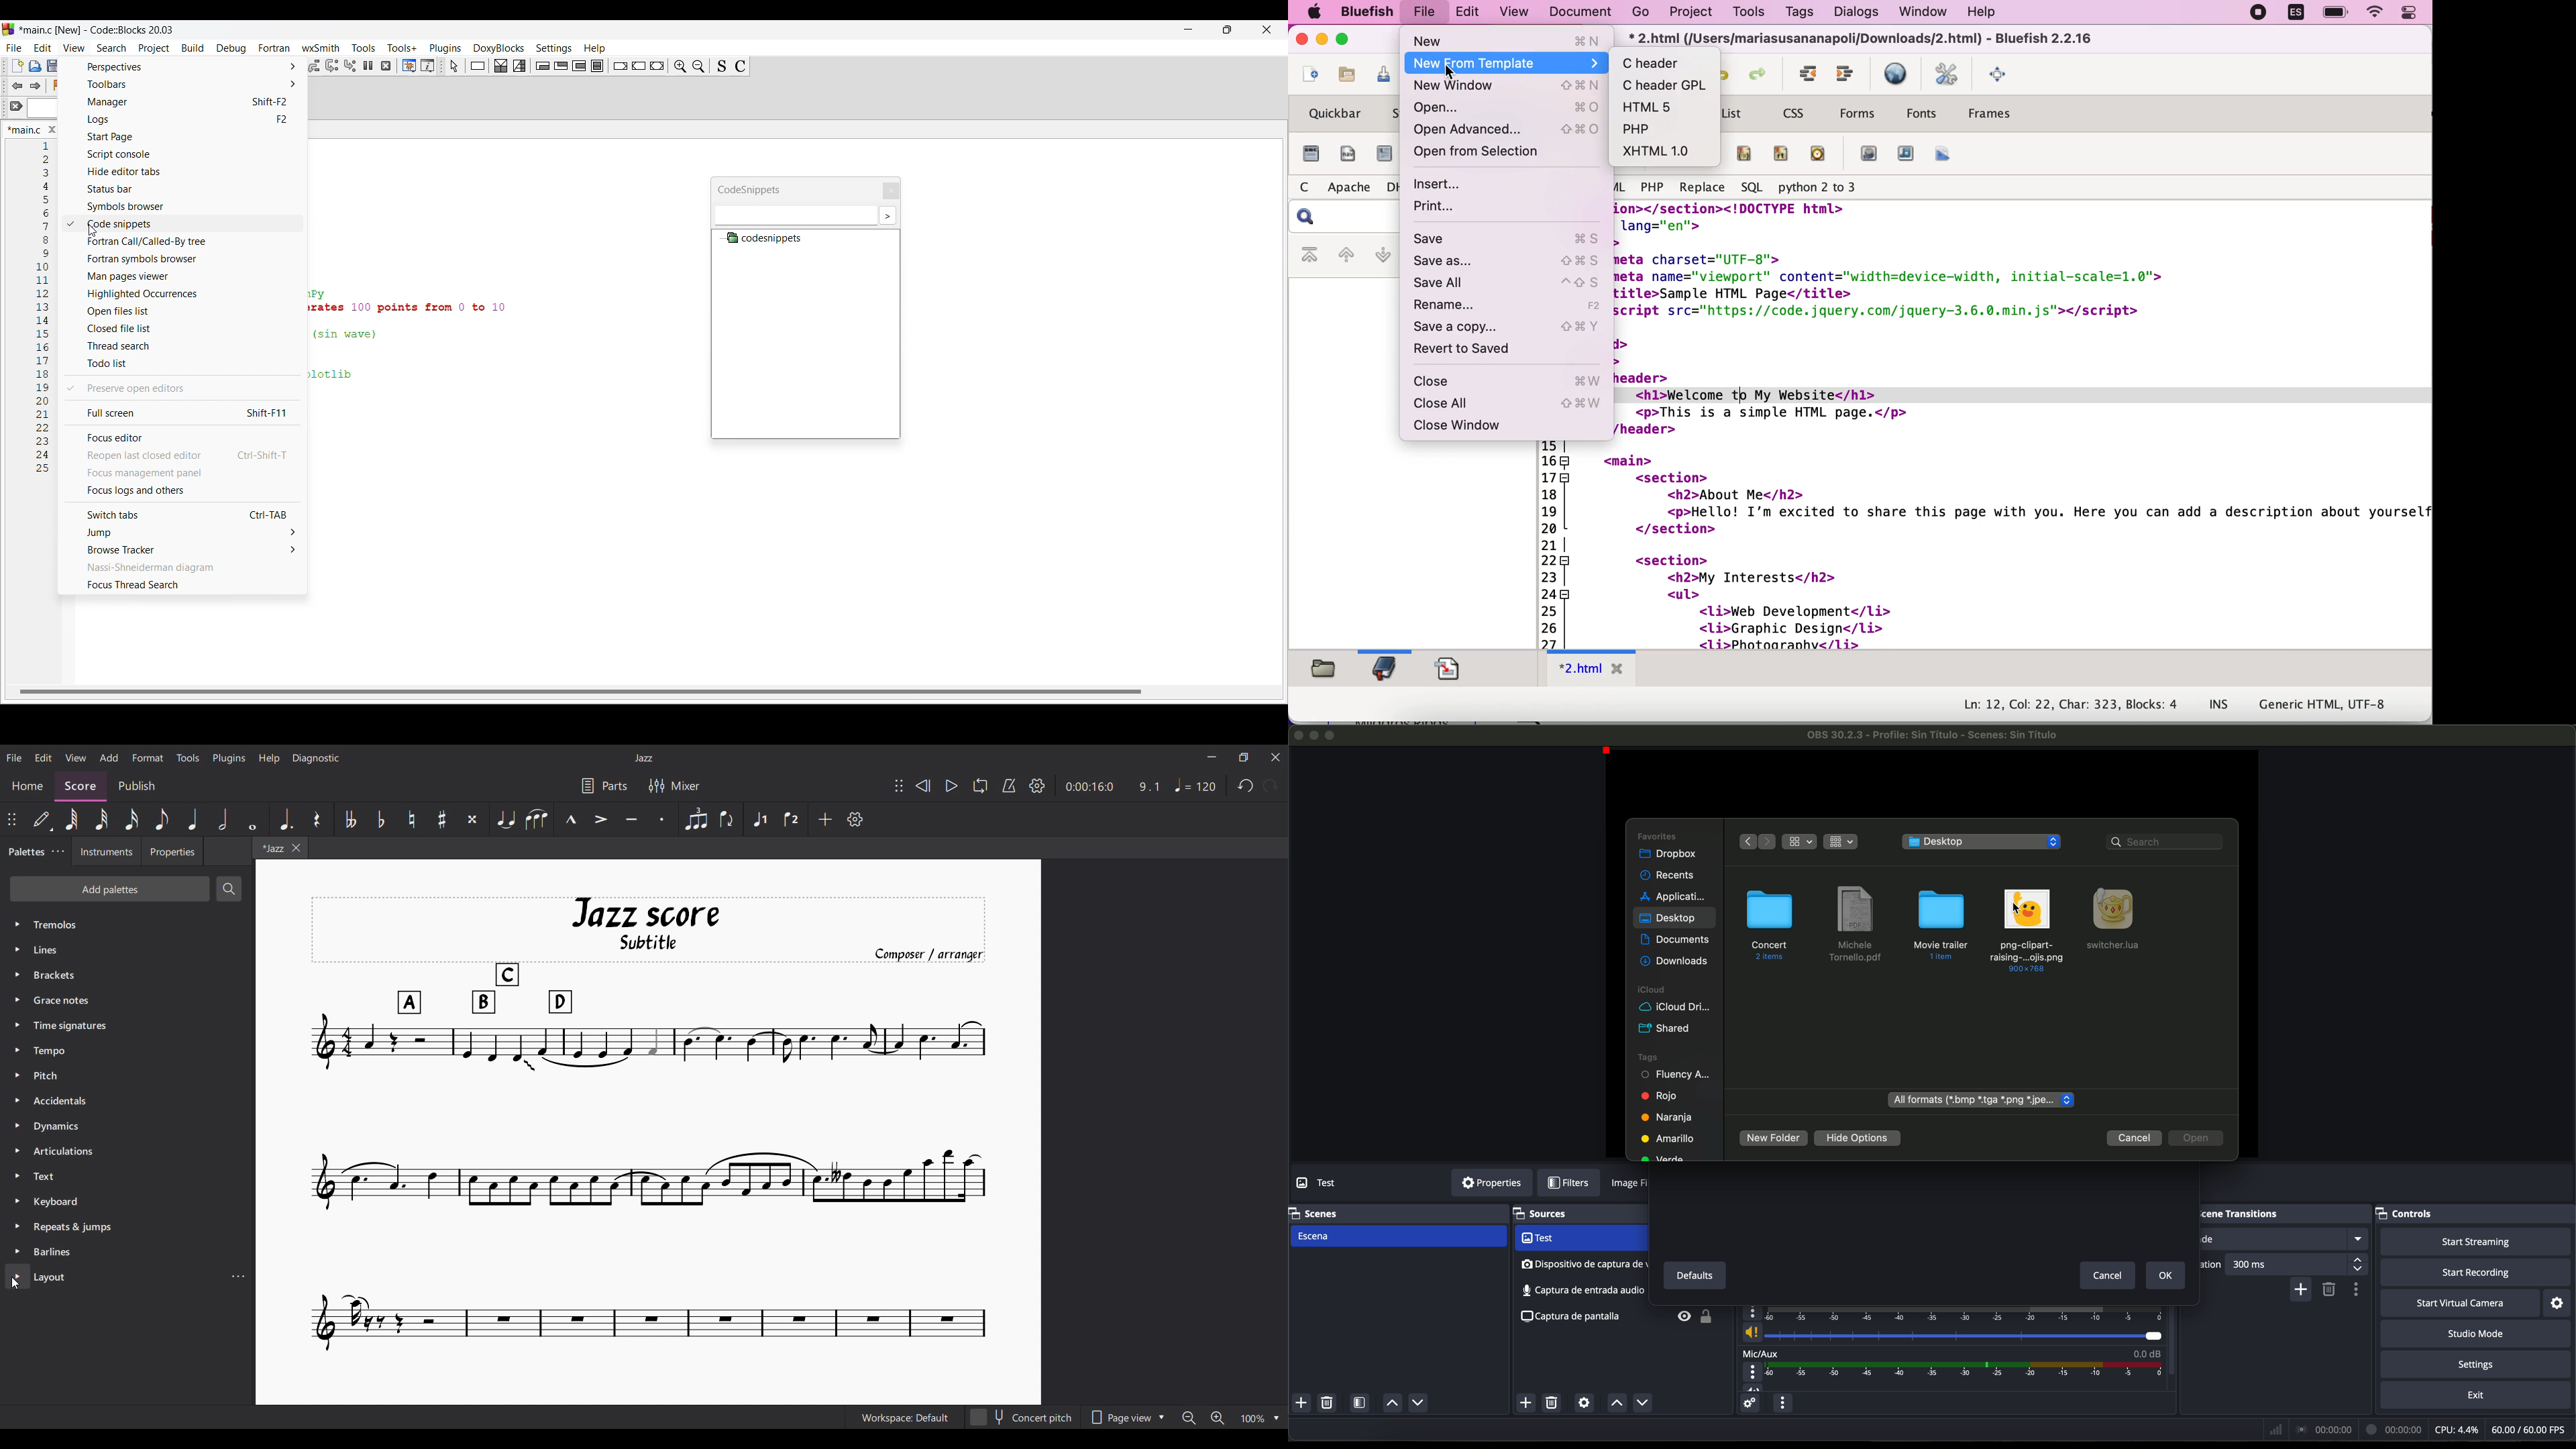 This screenshot has width=2576, height=1456. Describe the element at coordinates (2330, 1290) in the screenshot. I see `remove configurable transition` at that location.